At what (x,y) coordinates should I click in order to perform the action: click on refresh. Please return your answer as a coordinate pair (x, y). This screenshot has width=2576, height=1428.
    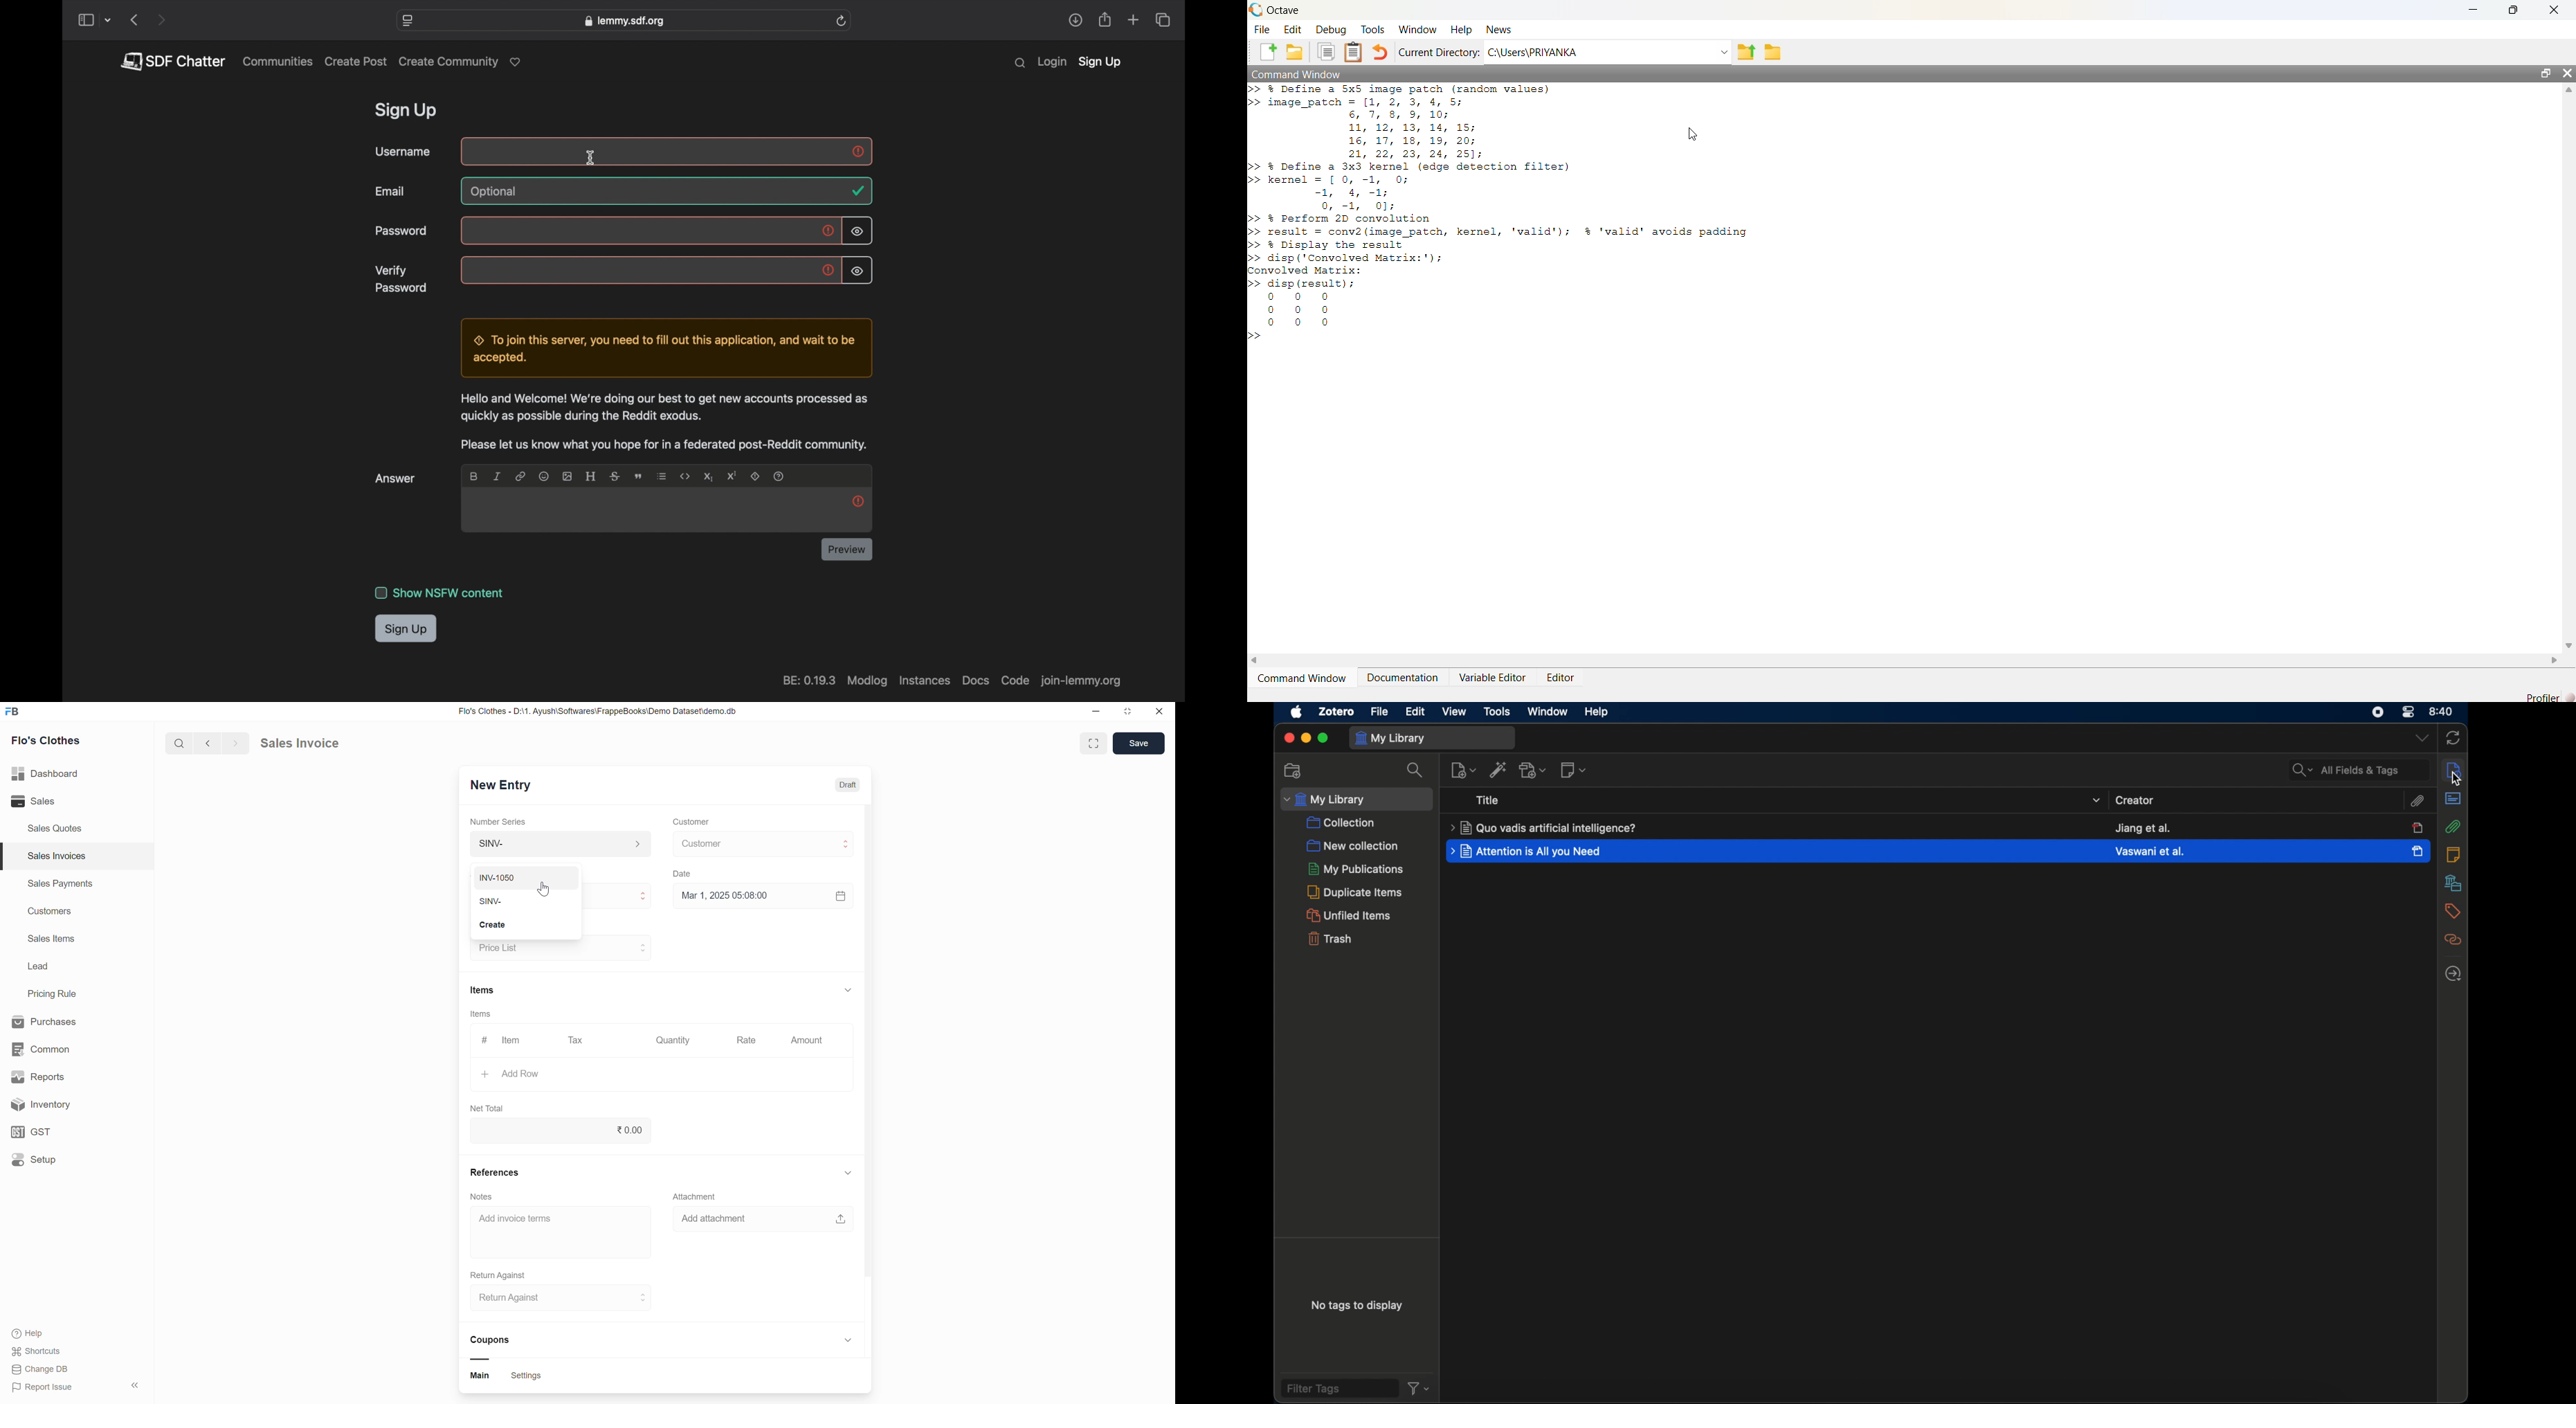
    Looking at the image, I should click on (841, 21).